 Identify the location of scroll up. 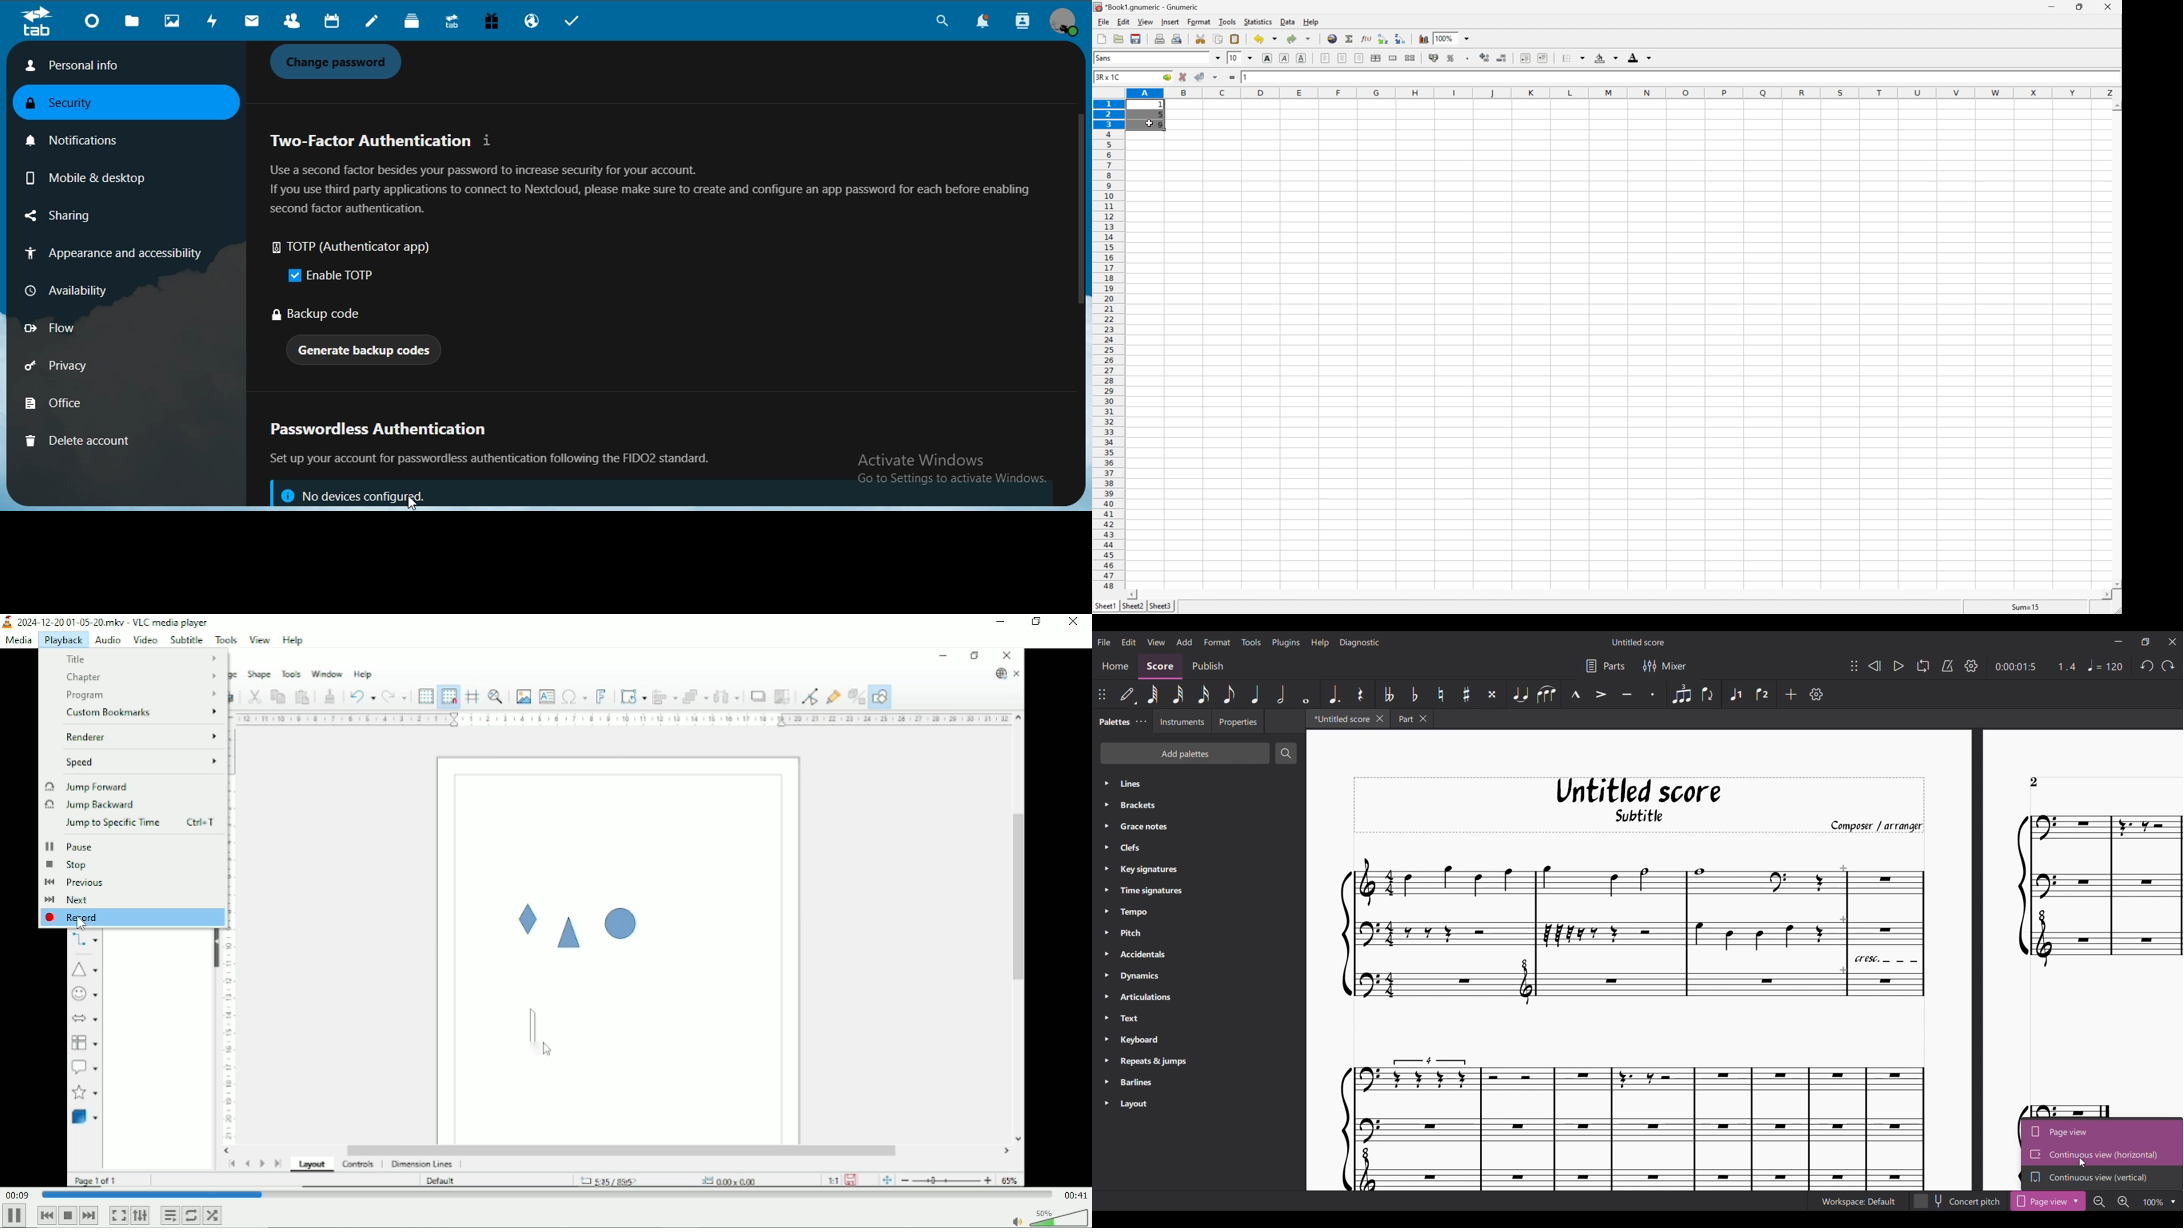
(2116, 106).